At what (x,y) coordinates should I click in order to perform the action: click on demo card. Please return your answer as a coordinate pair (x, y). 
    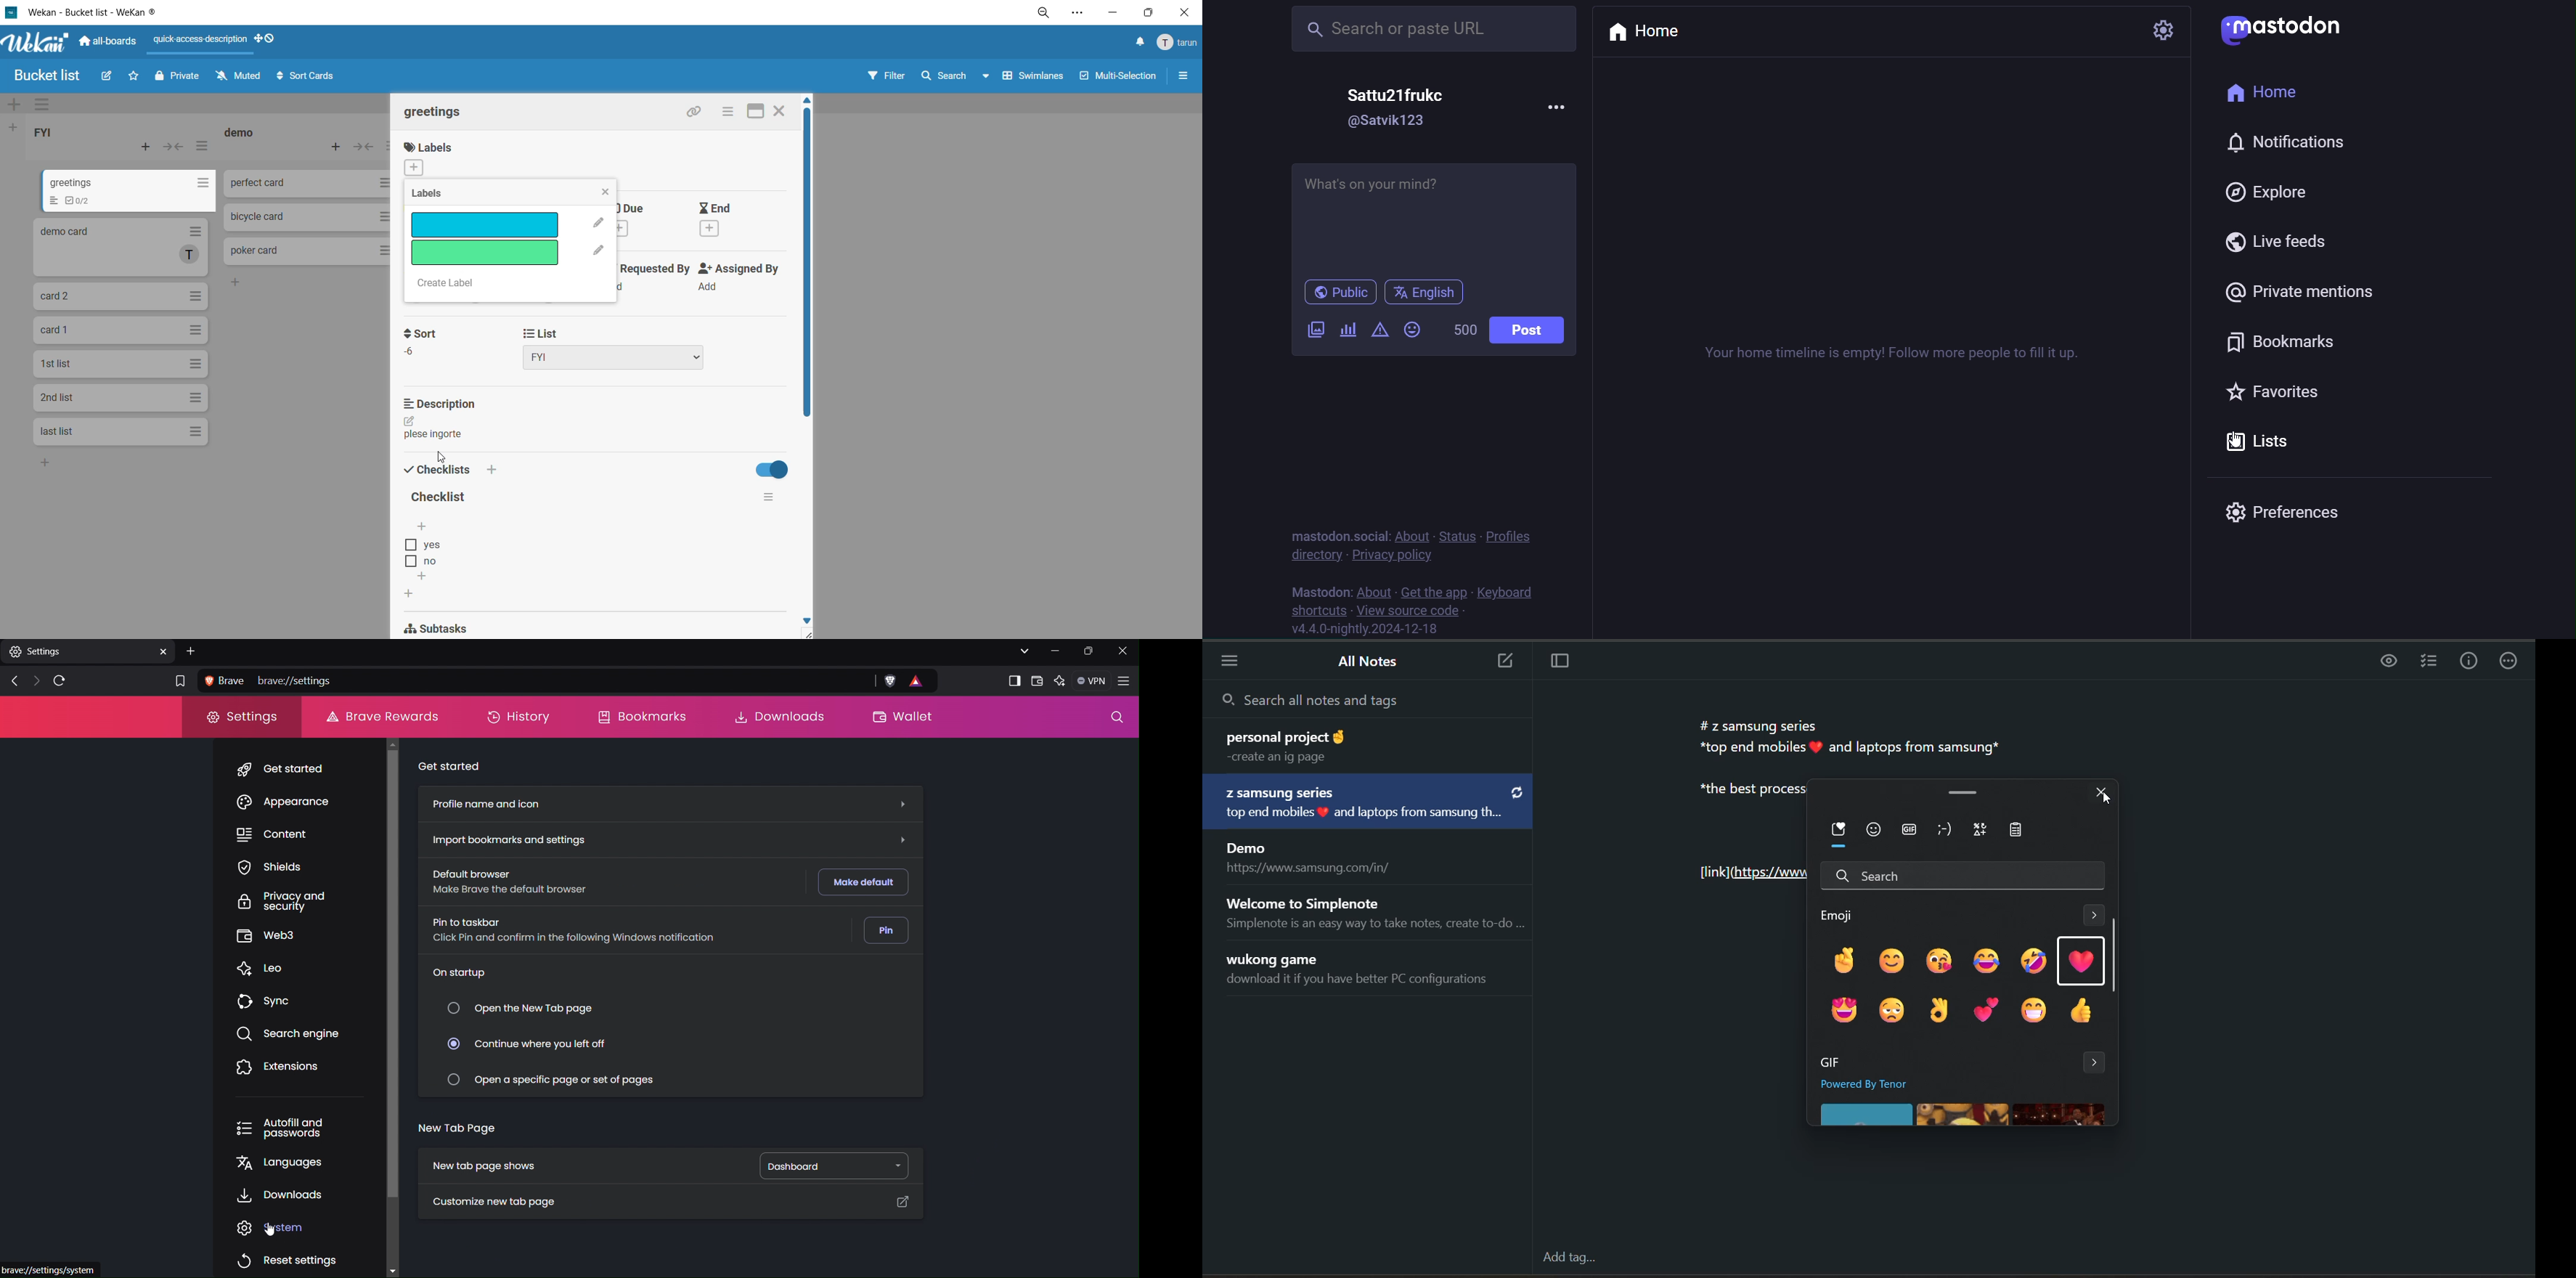
    Looking at the image, I should click on (120, 246).